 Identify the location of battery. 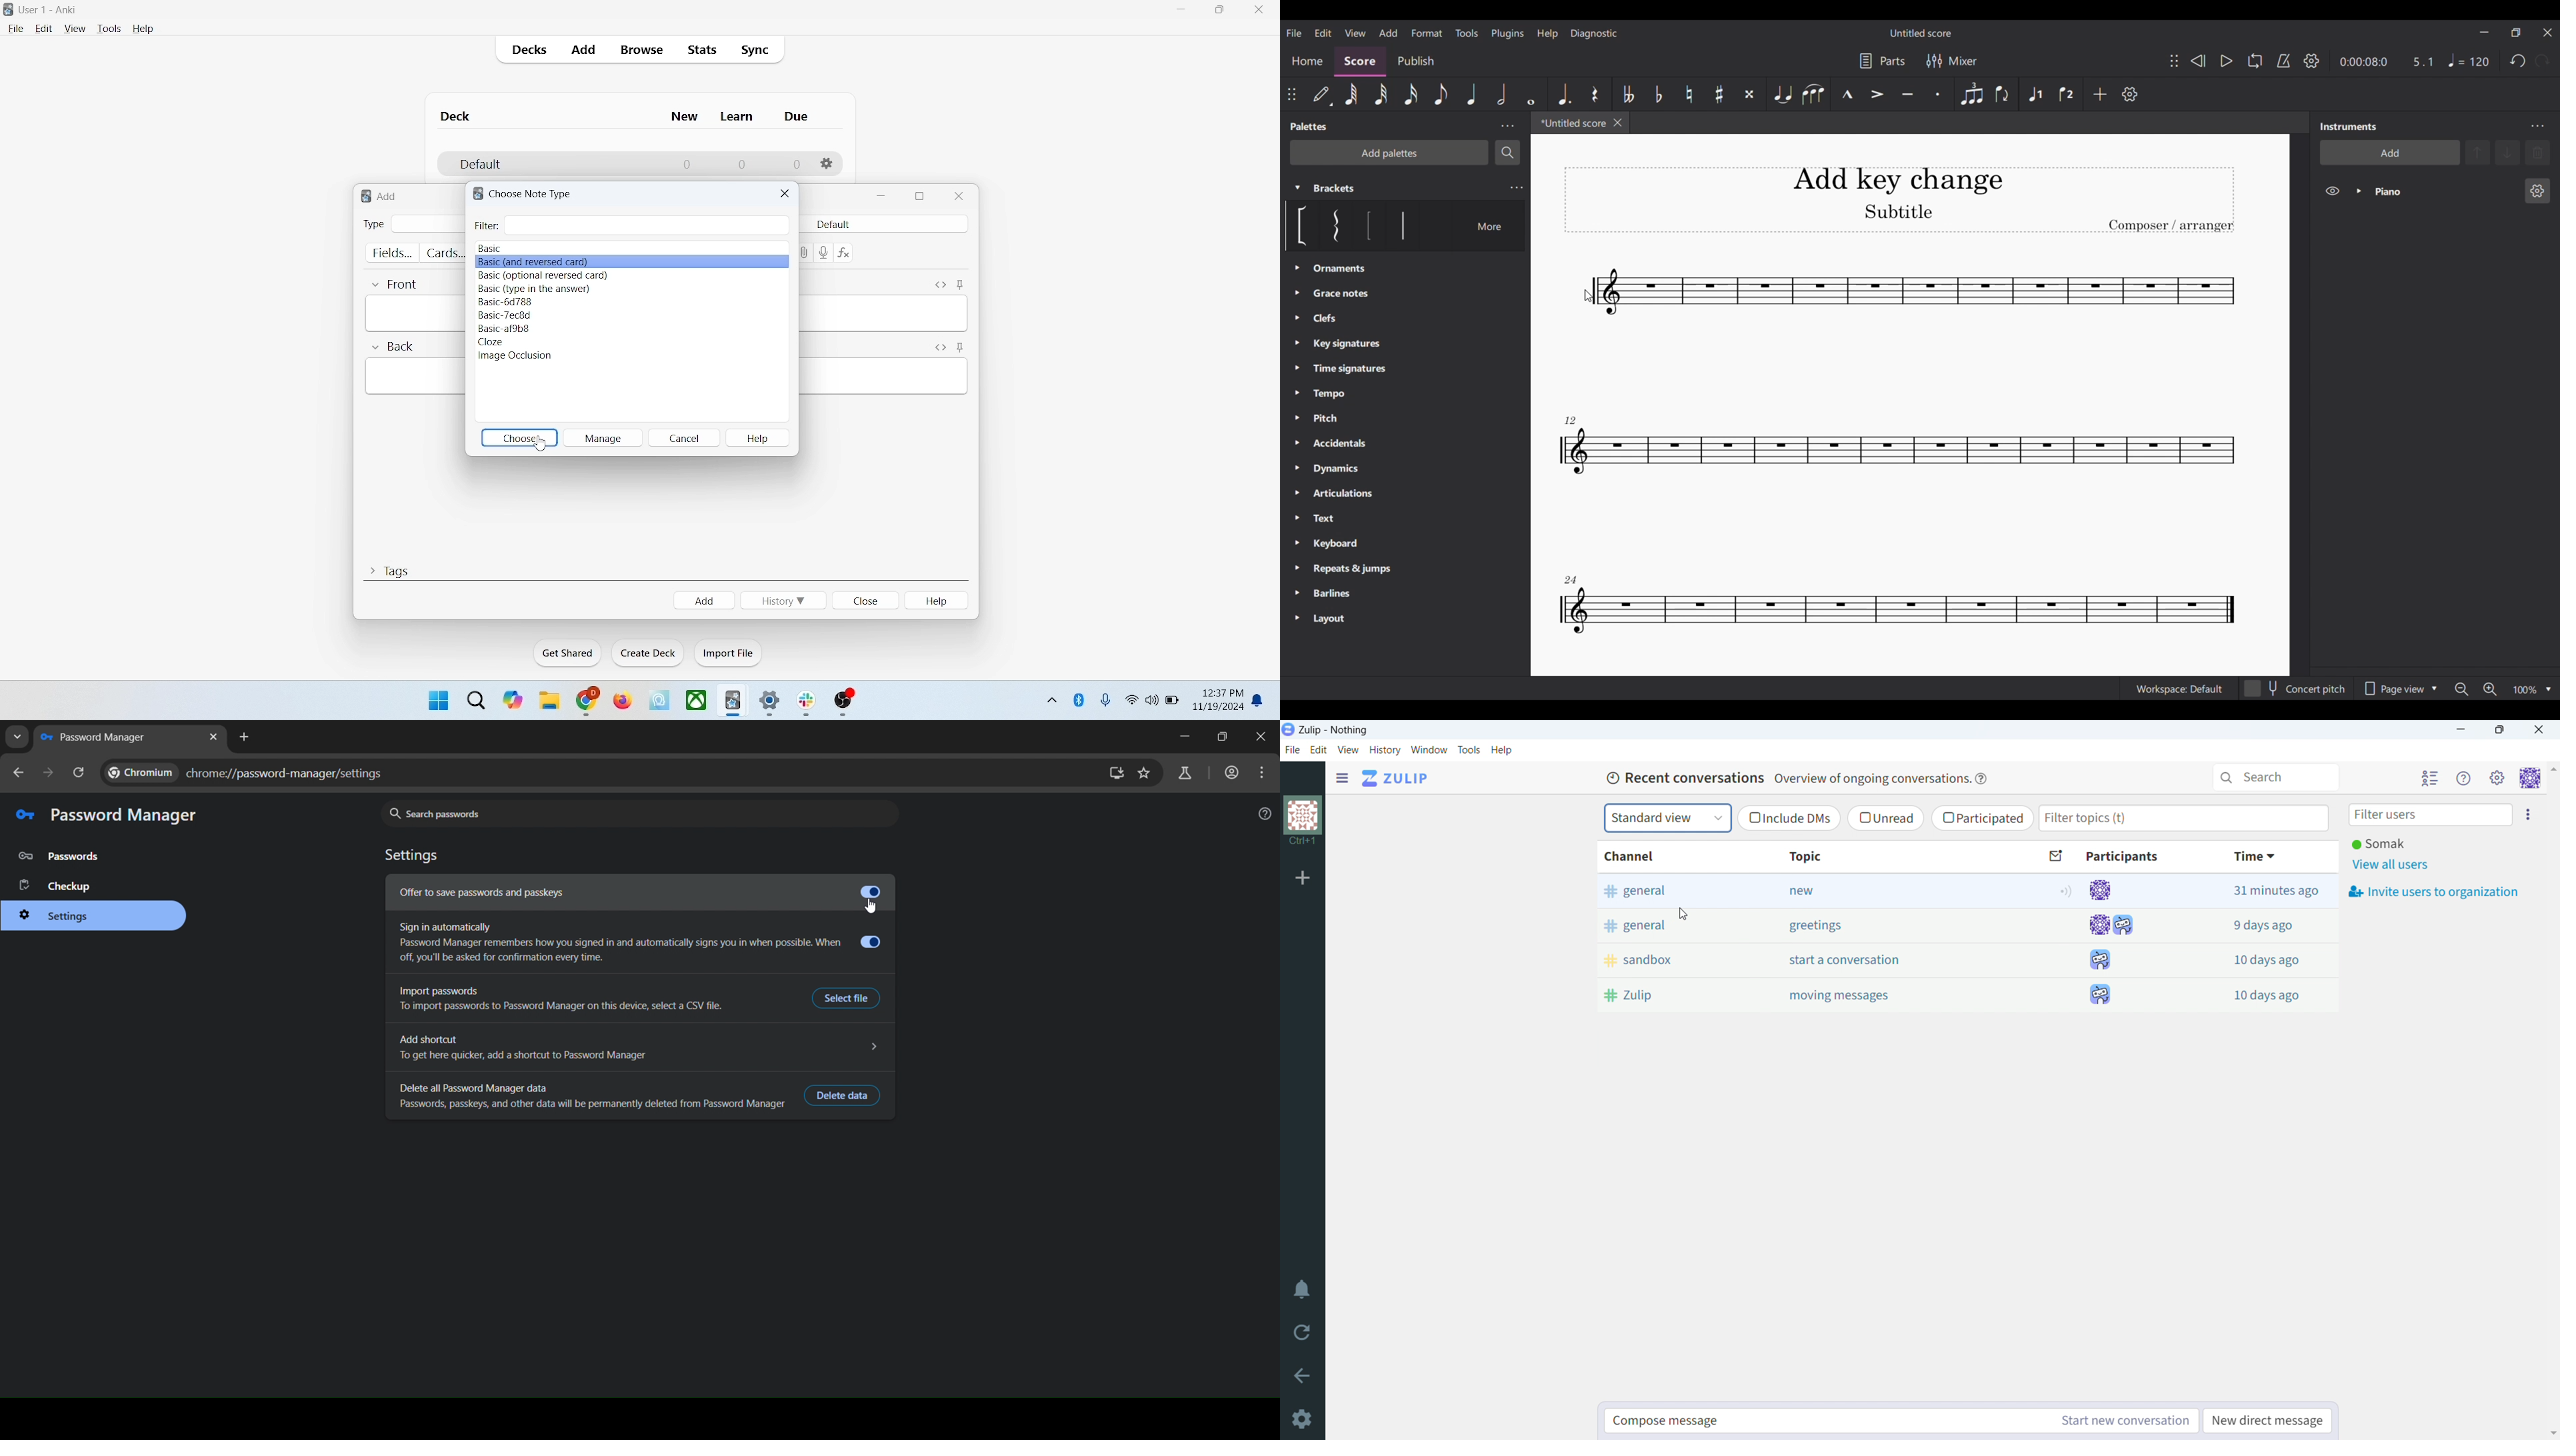
(1173, 702).